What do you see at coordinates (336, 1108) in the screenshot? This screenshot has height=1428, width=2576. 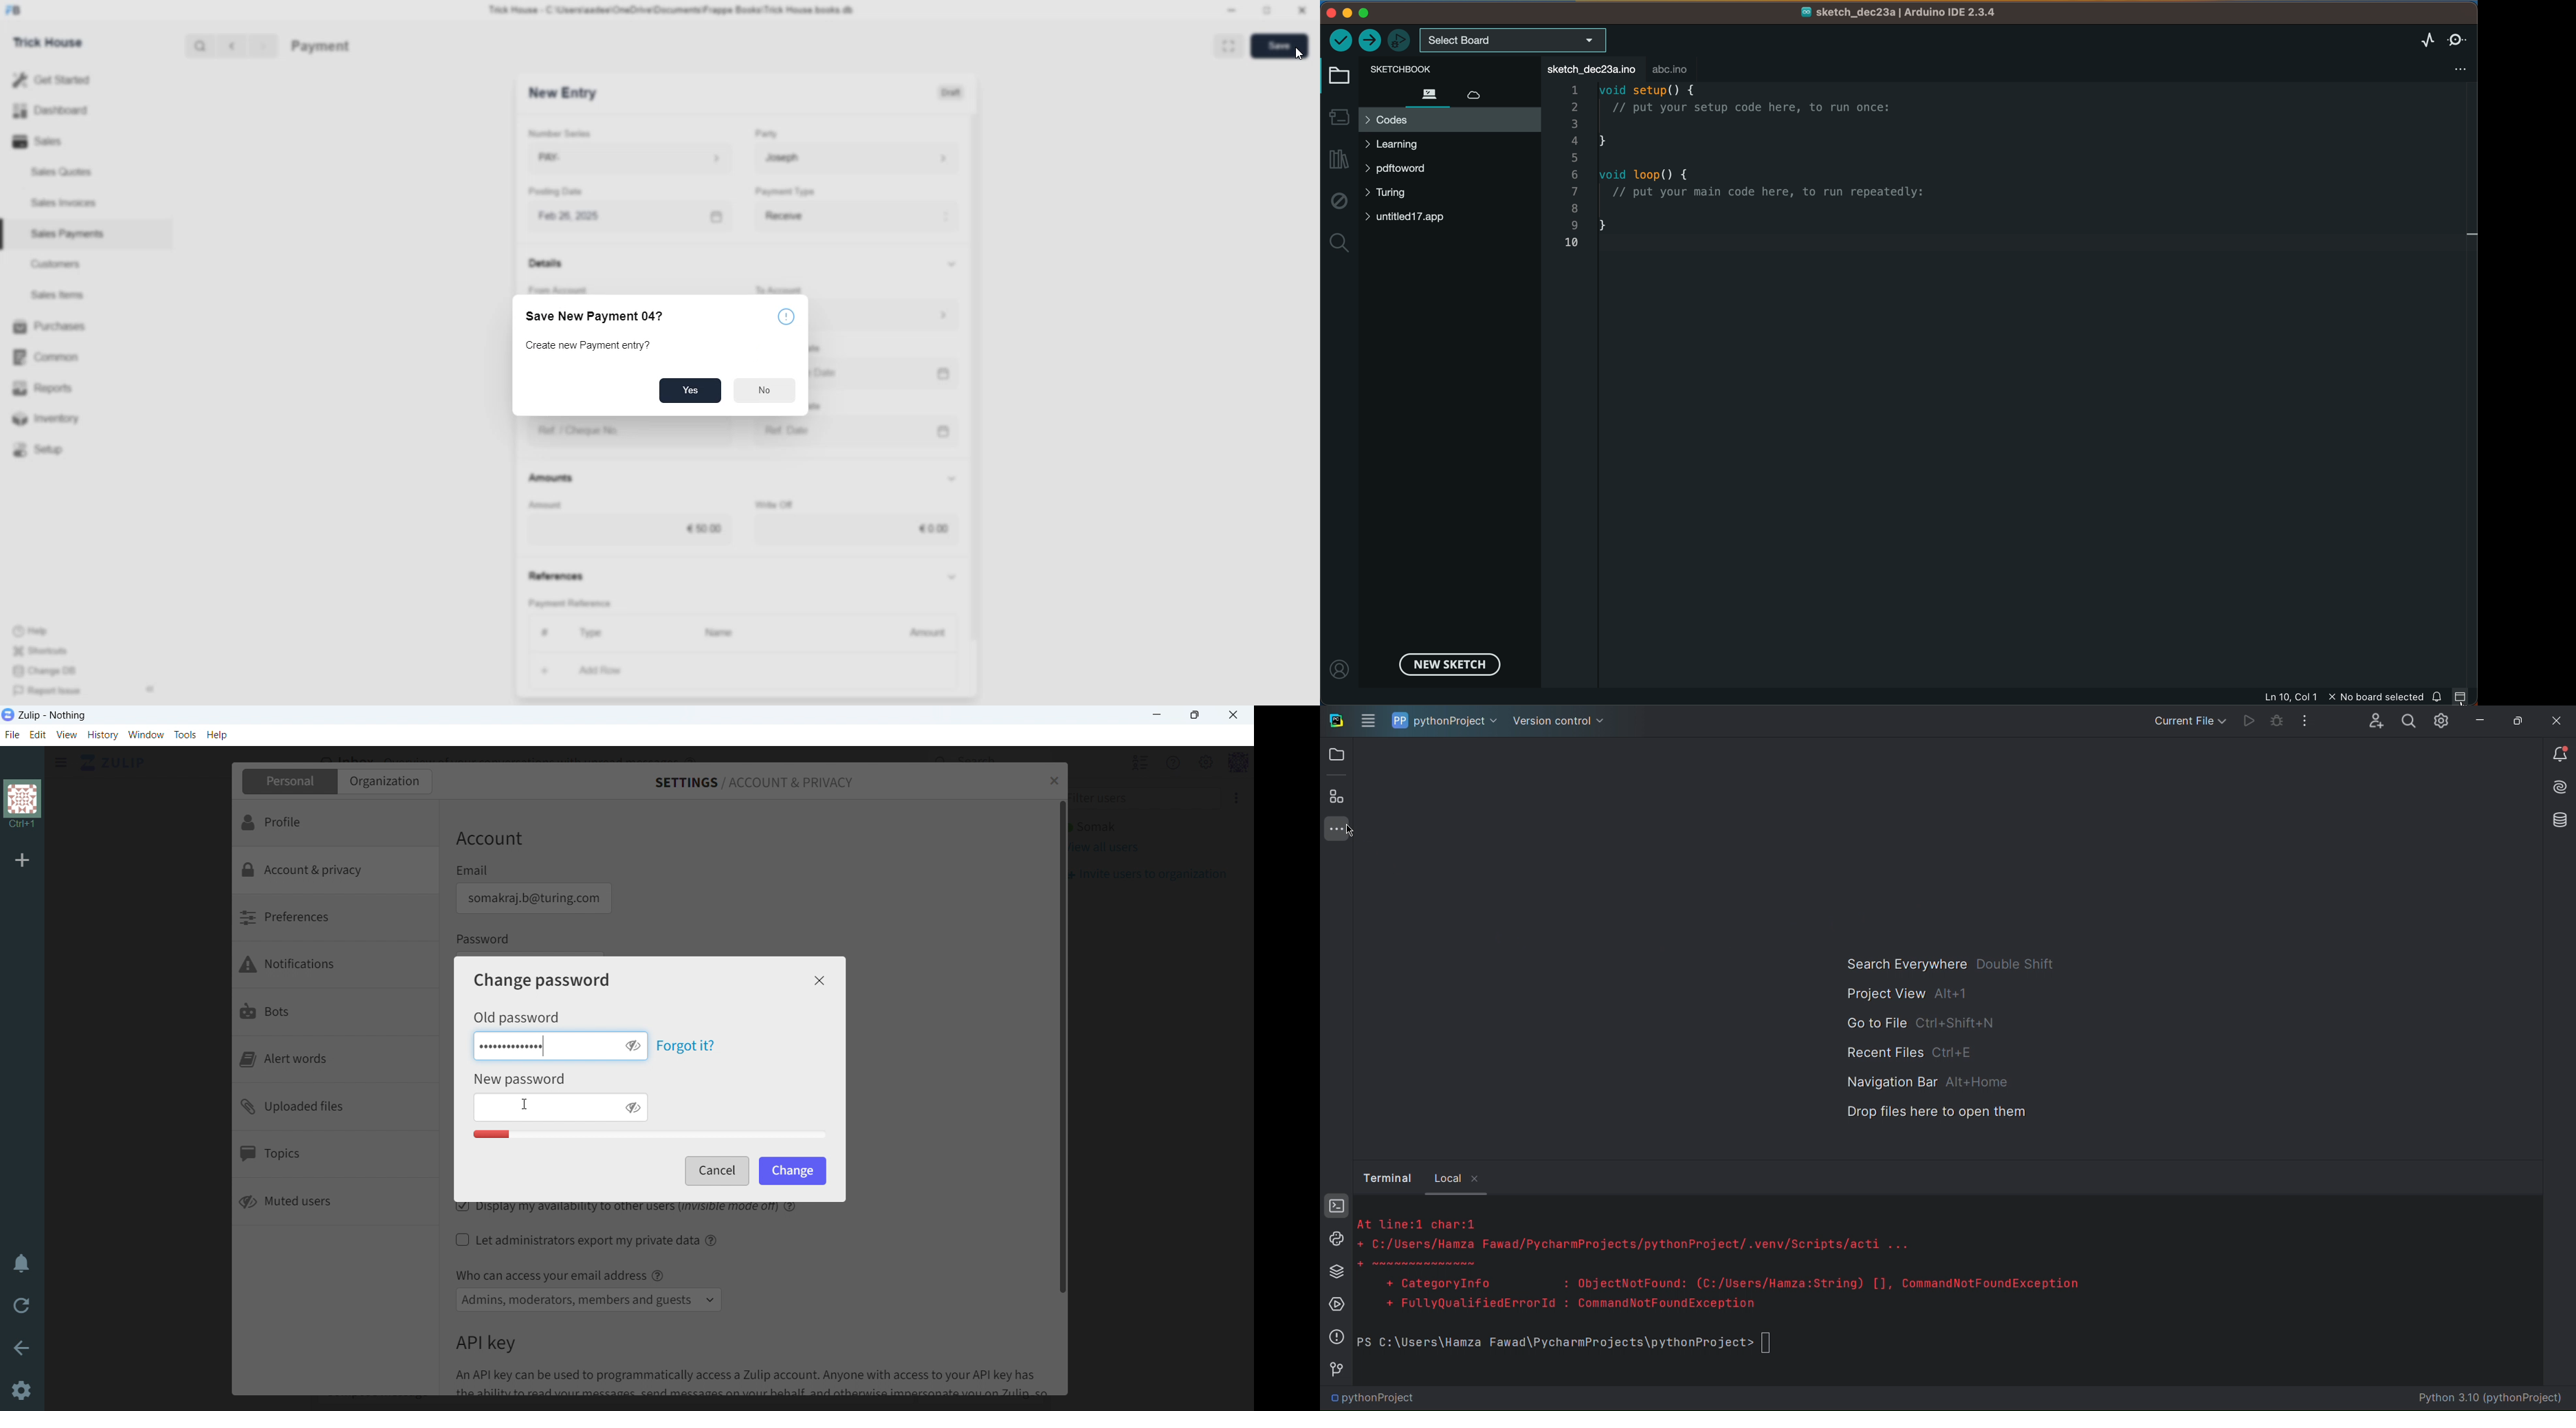 I see `uploaded files` at bounding box center [336, 1108].